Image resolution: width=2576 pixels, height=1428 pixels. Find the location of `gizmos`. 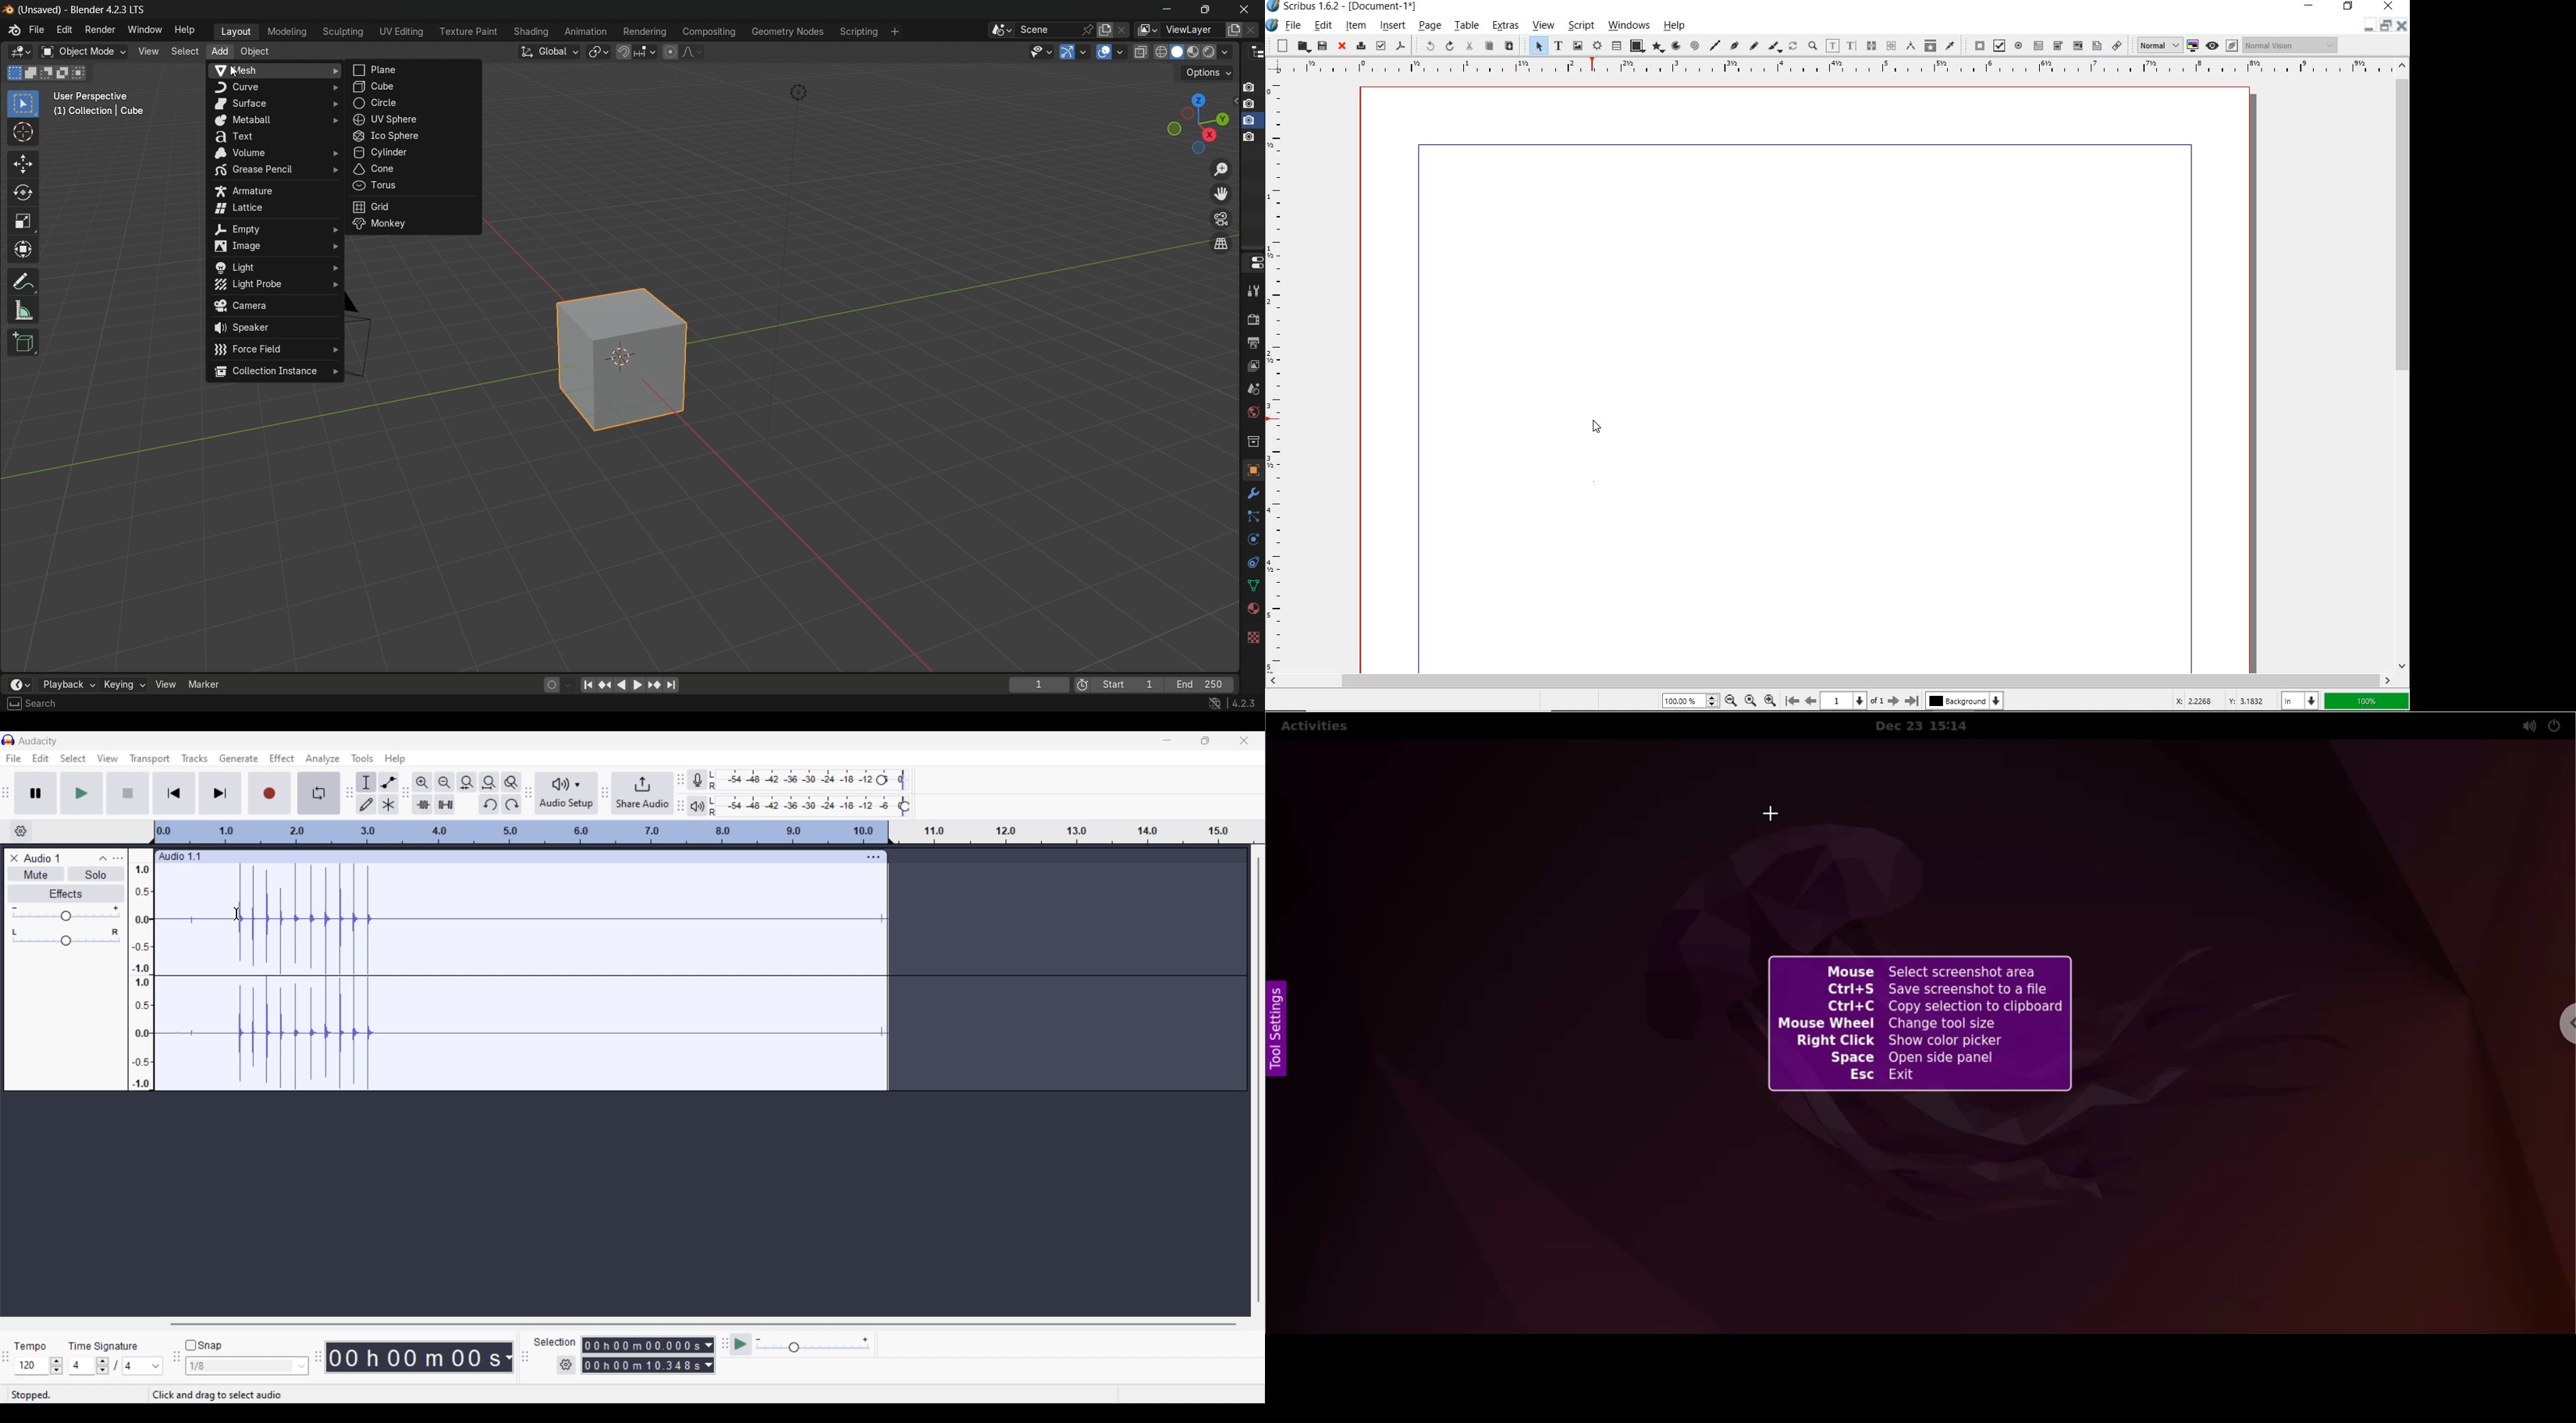

gizmos is located at coordinates (1083, 51).